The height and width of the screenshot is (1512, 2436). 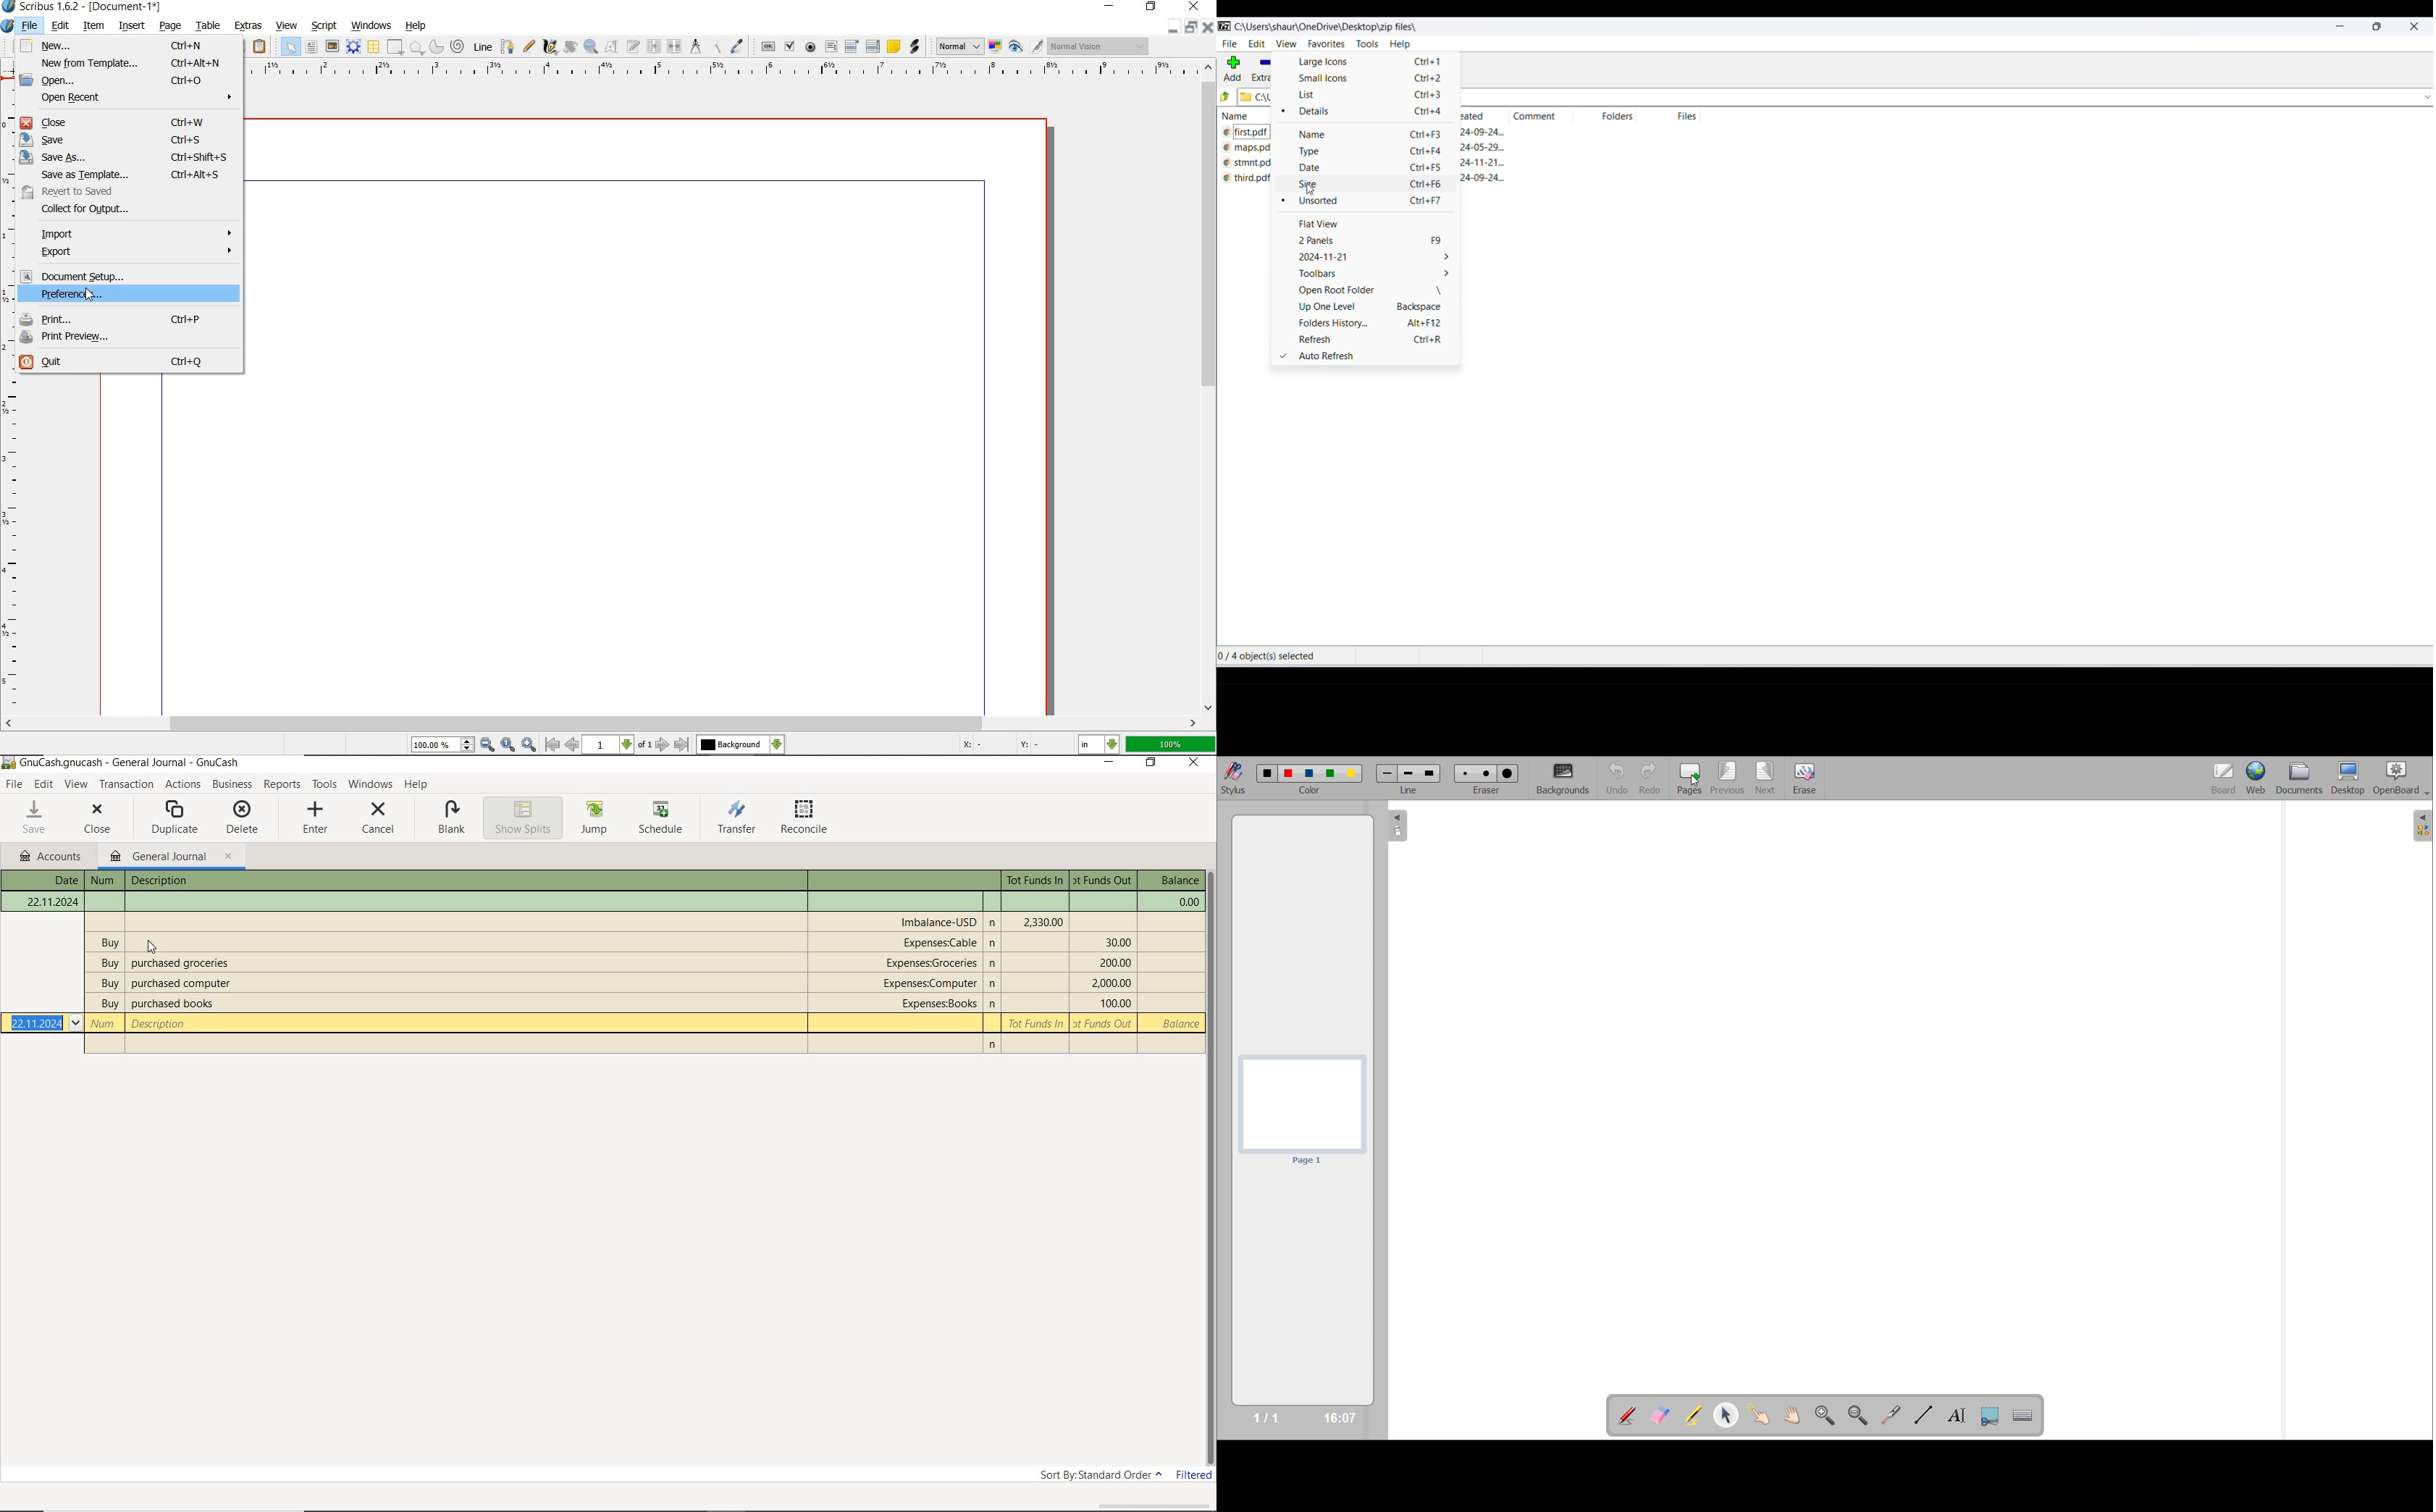 What do you see at coordinates (1112, 7) in the screenshot?
I see `minimize` at bounding box center [1112, 7].